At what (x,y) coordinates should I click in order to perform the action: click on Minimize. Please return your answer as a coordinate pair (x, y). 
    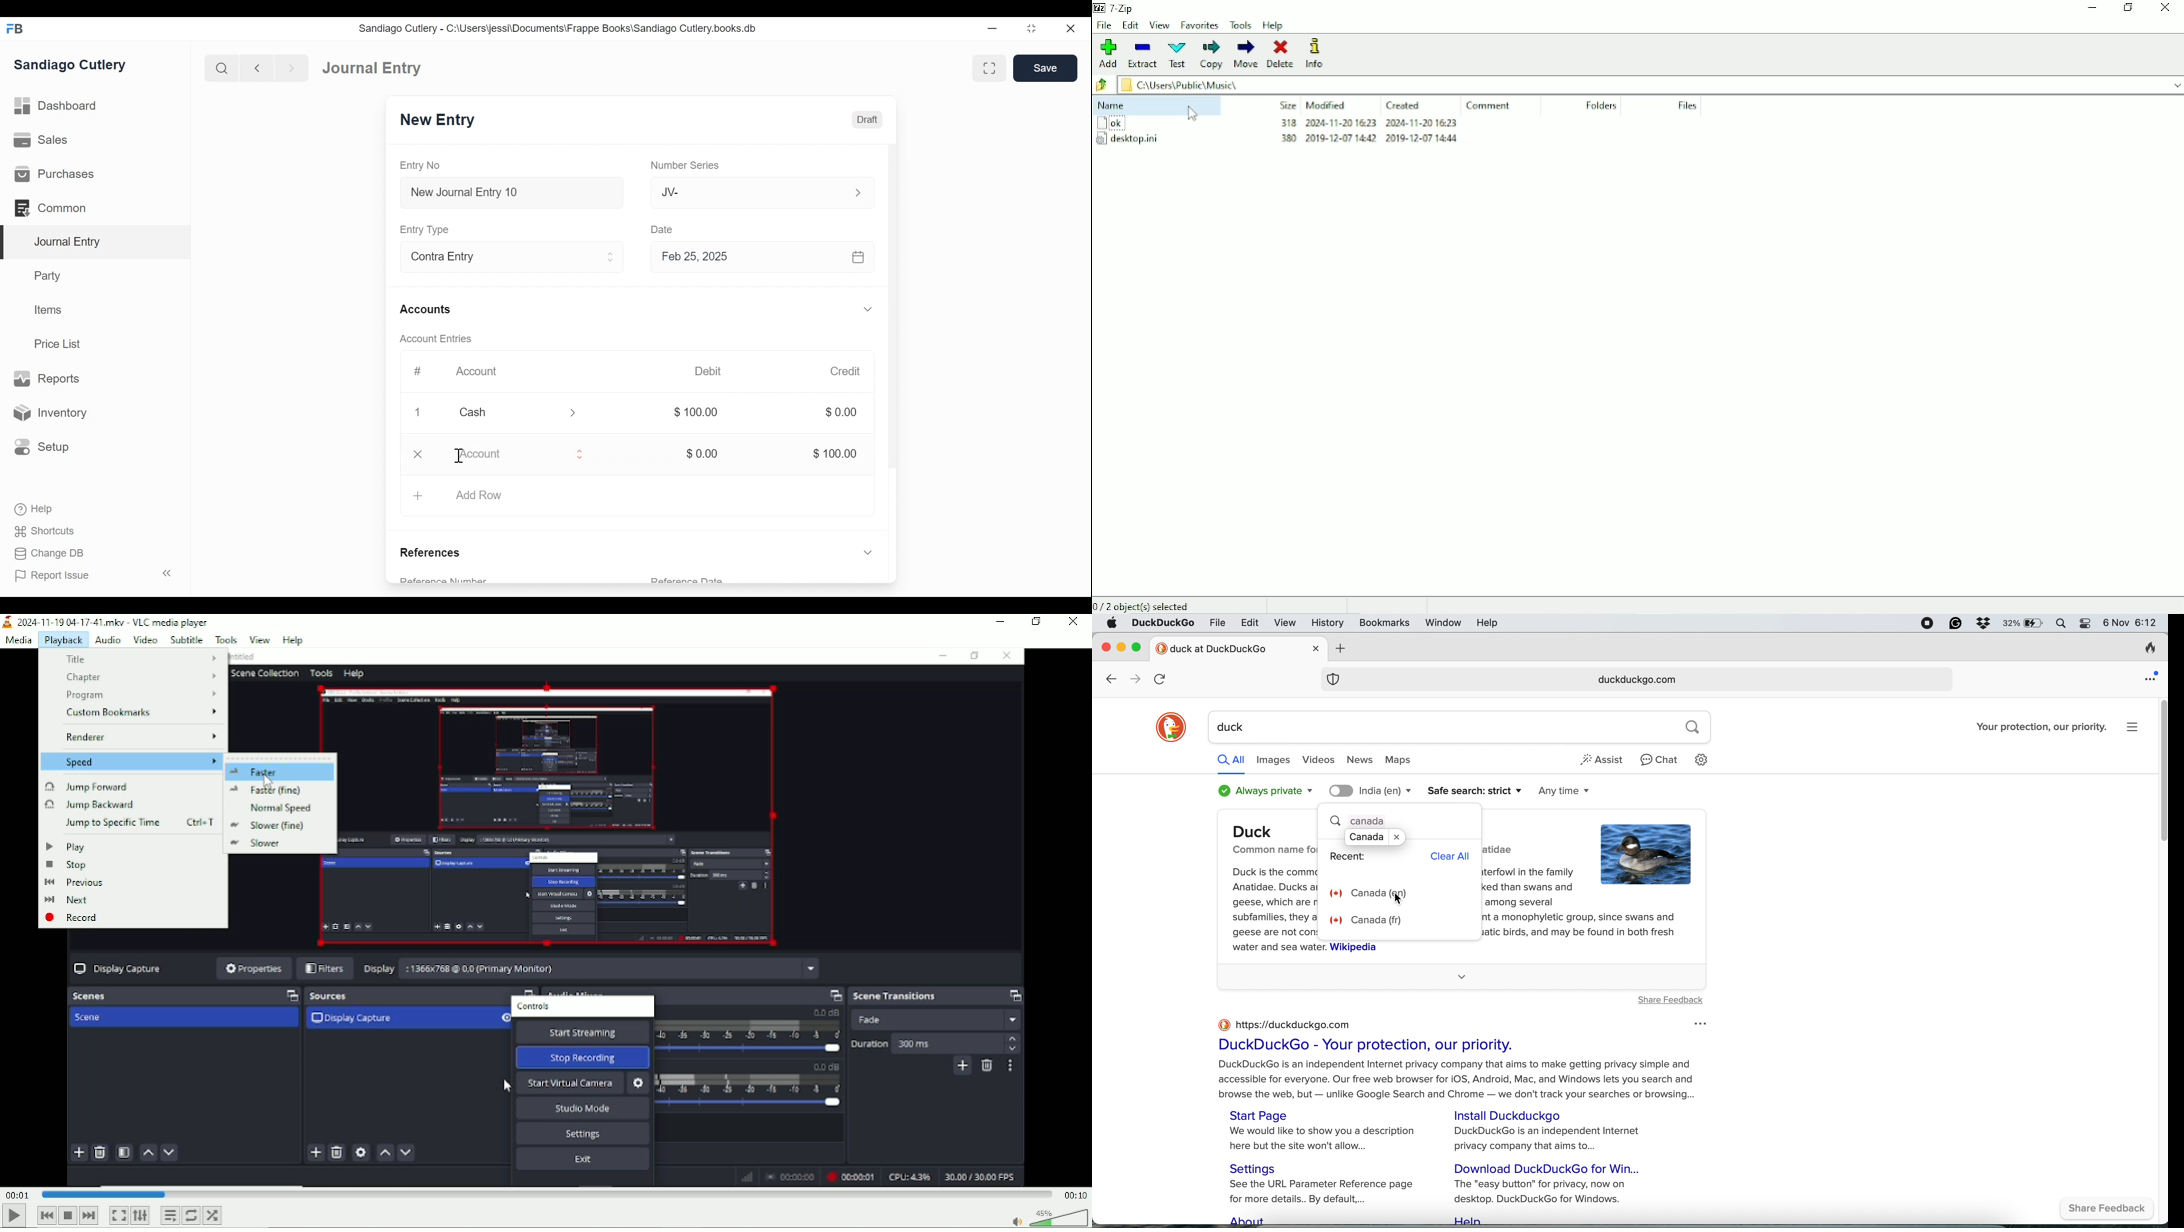
    Looking at the image, I should click on (2091, 10).